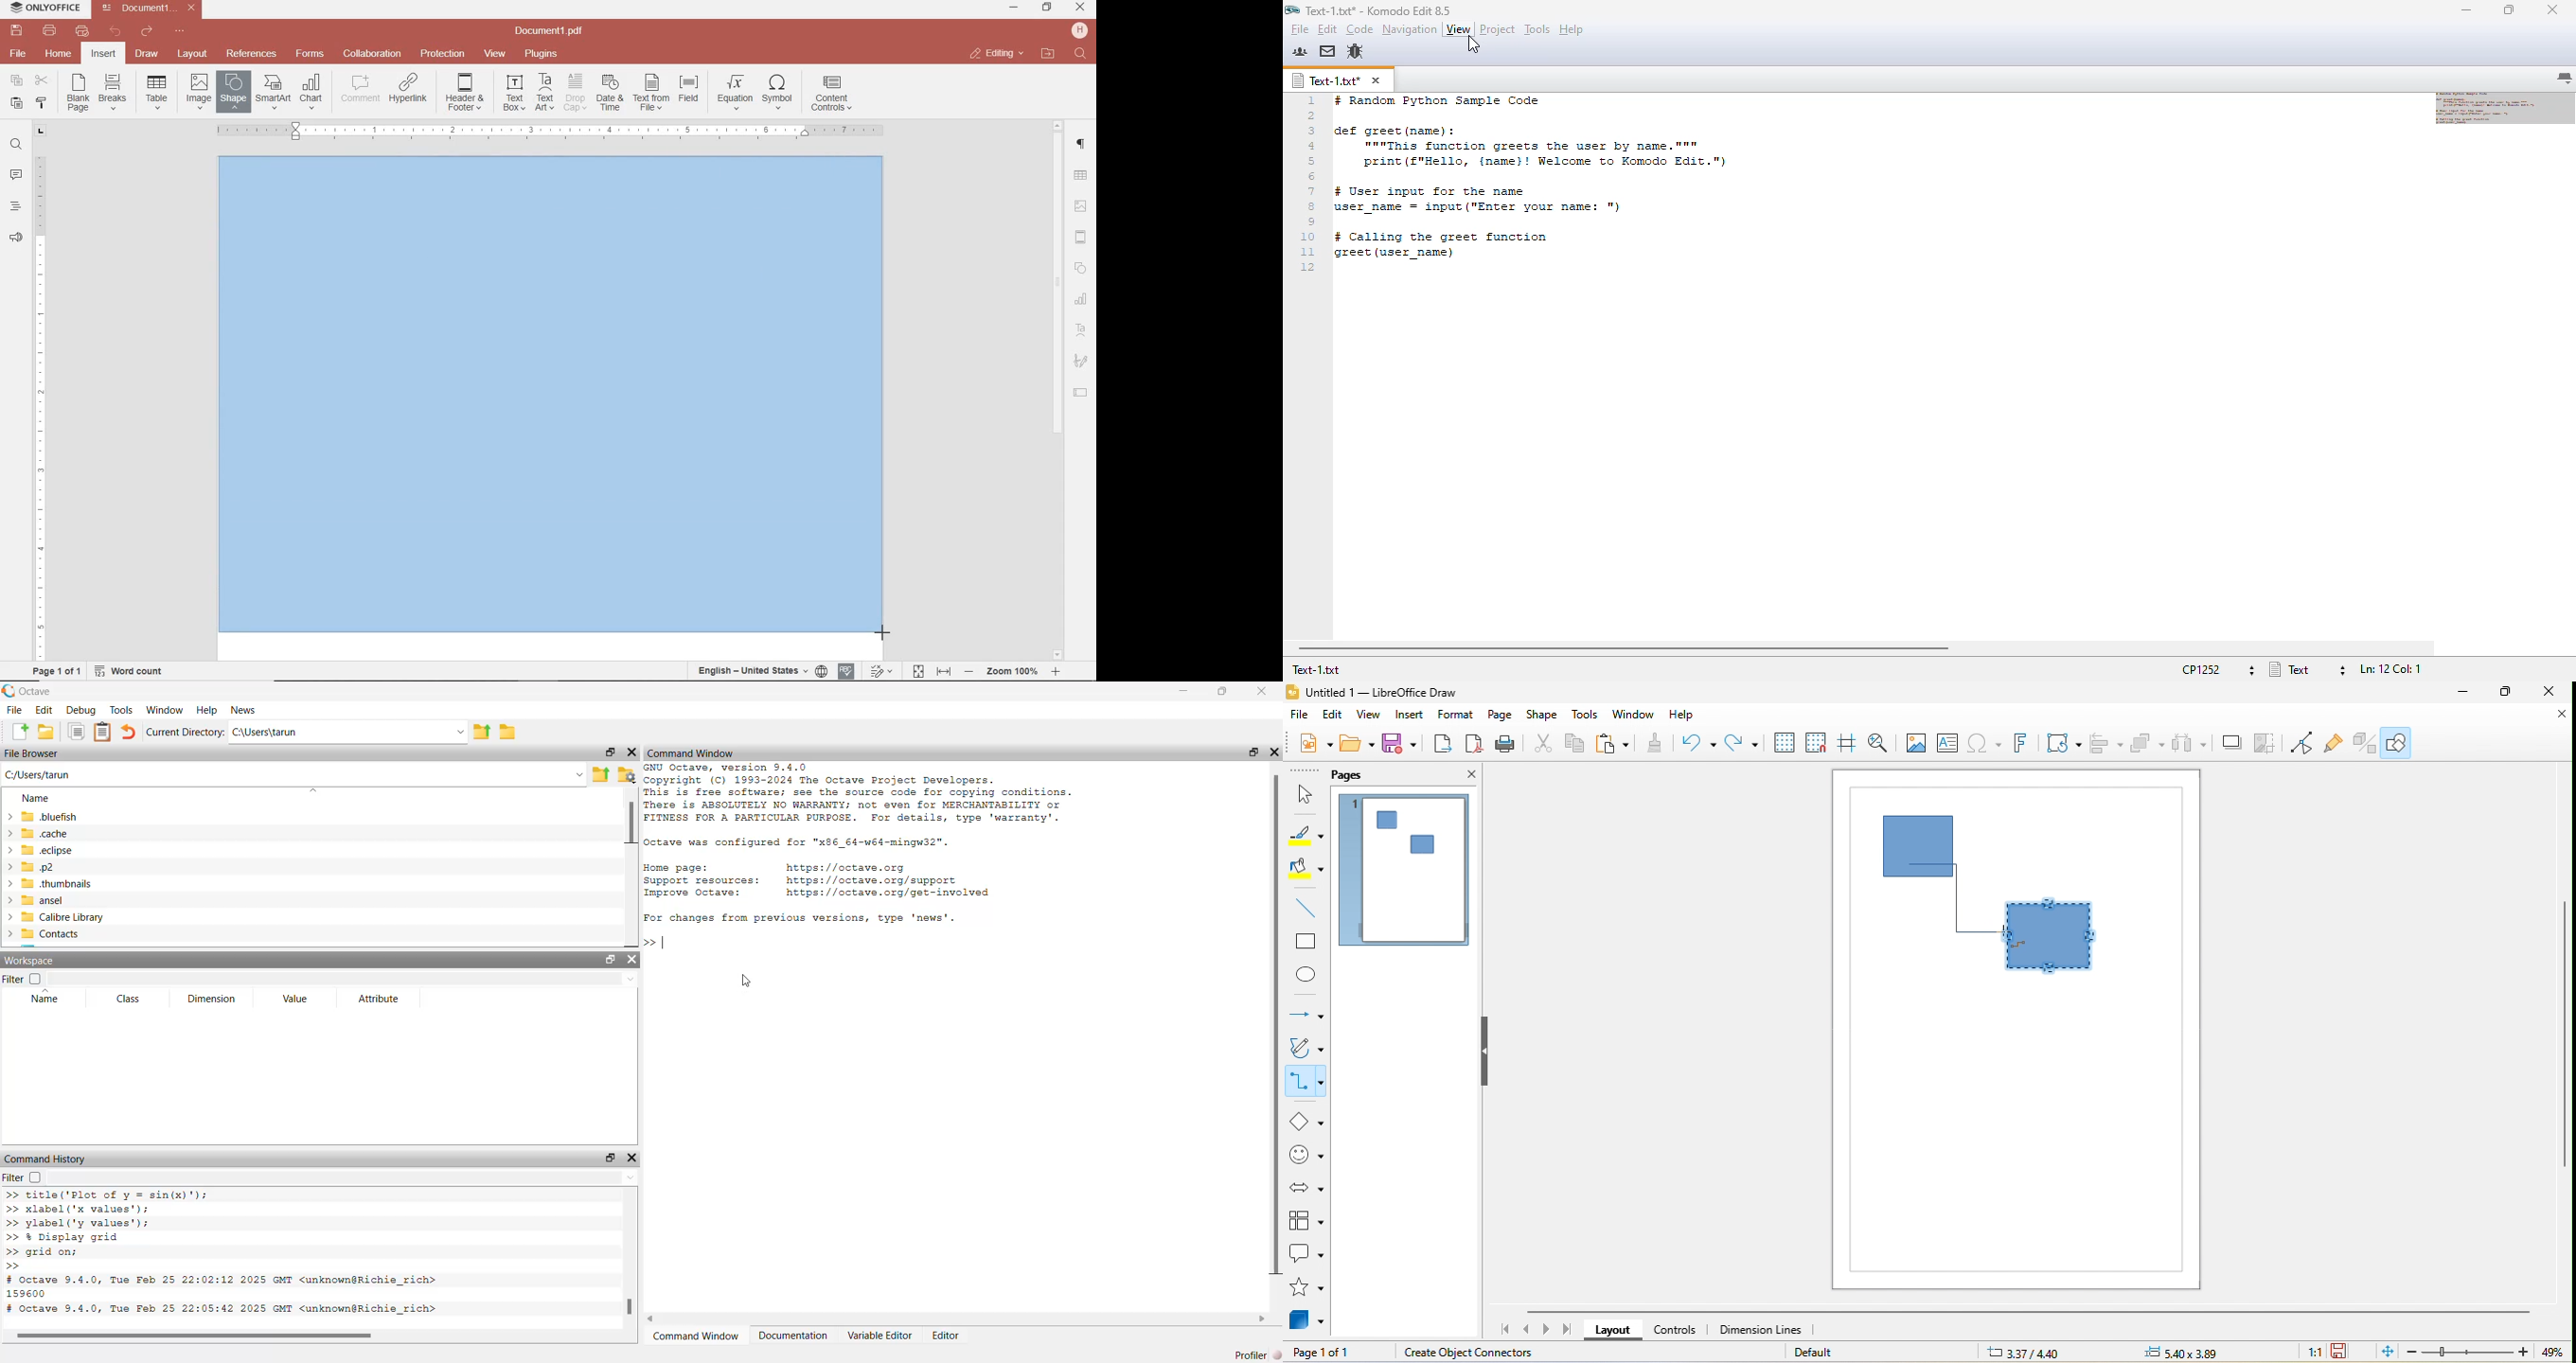 Image resolution: width=2576 pixels, height=1372 pixels. I want to click on close, so click(633, 1159).